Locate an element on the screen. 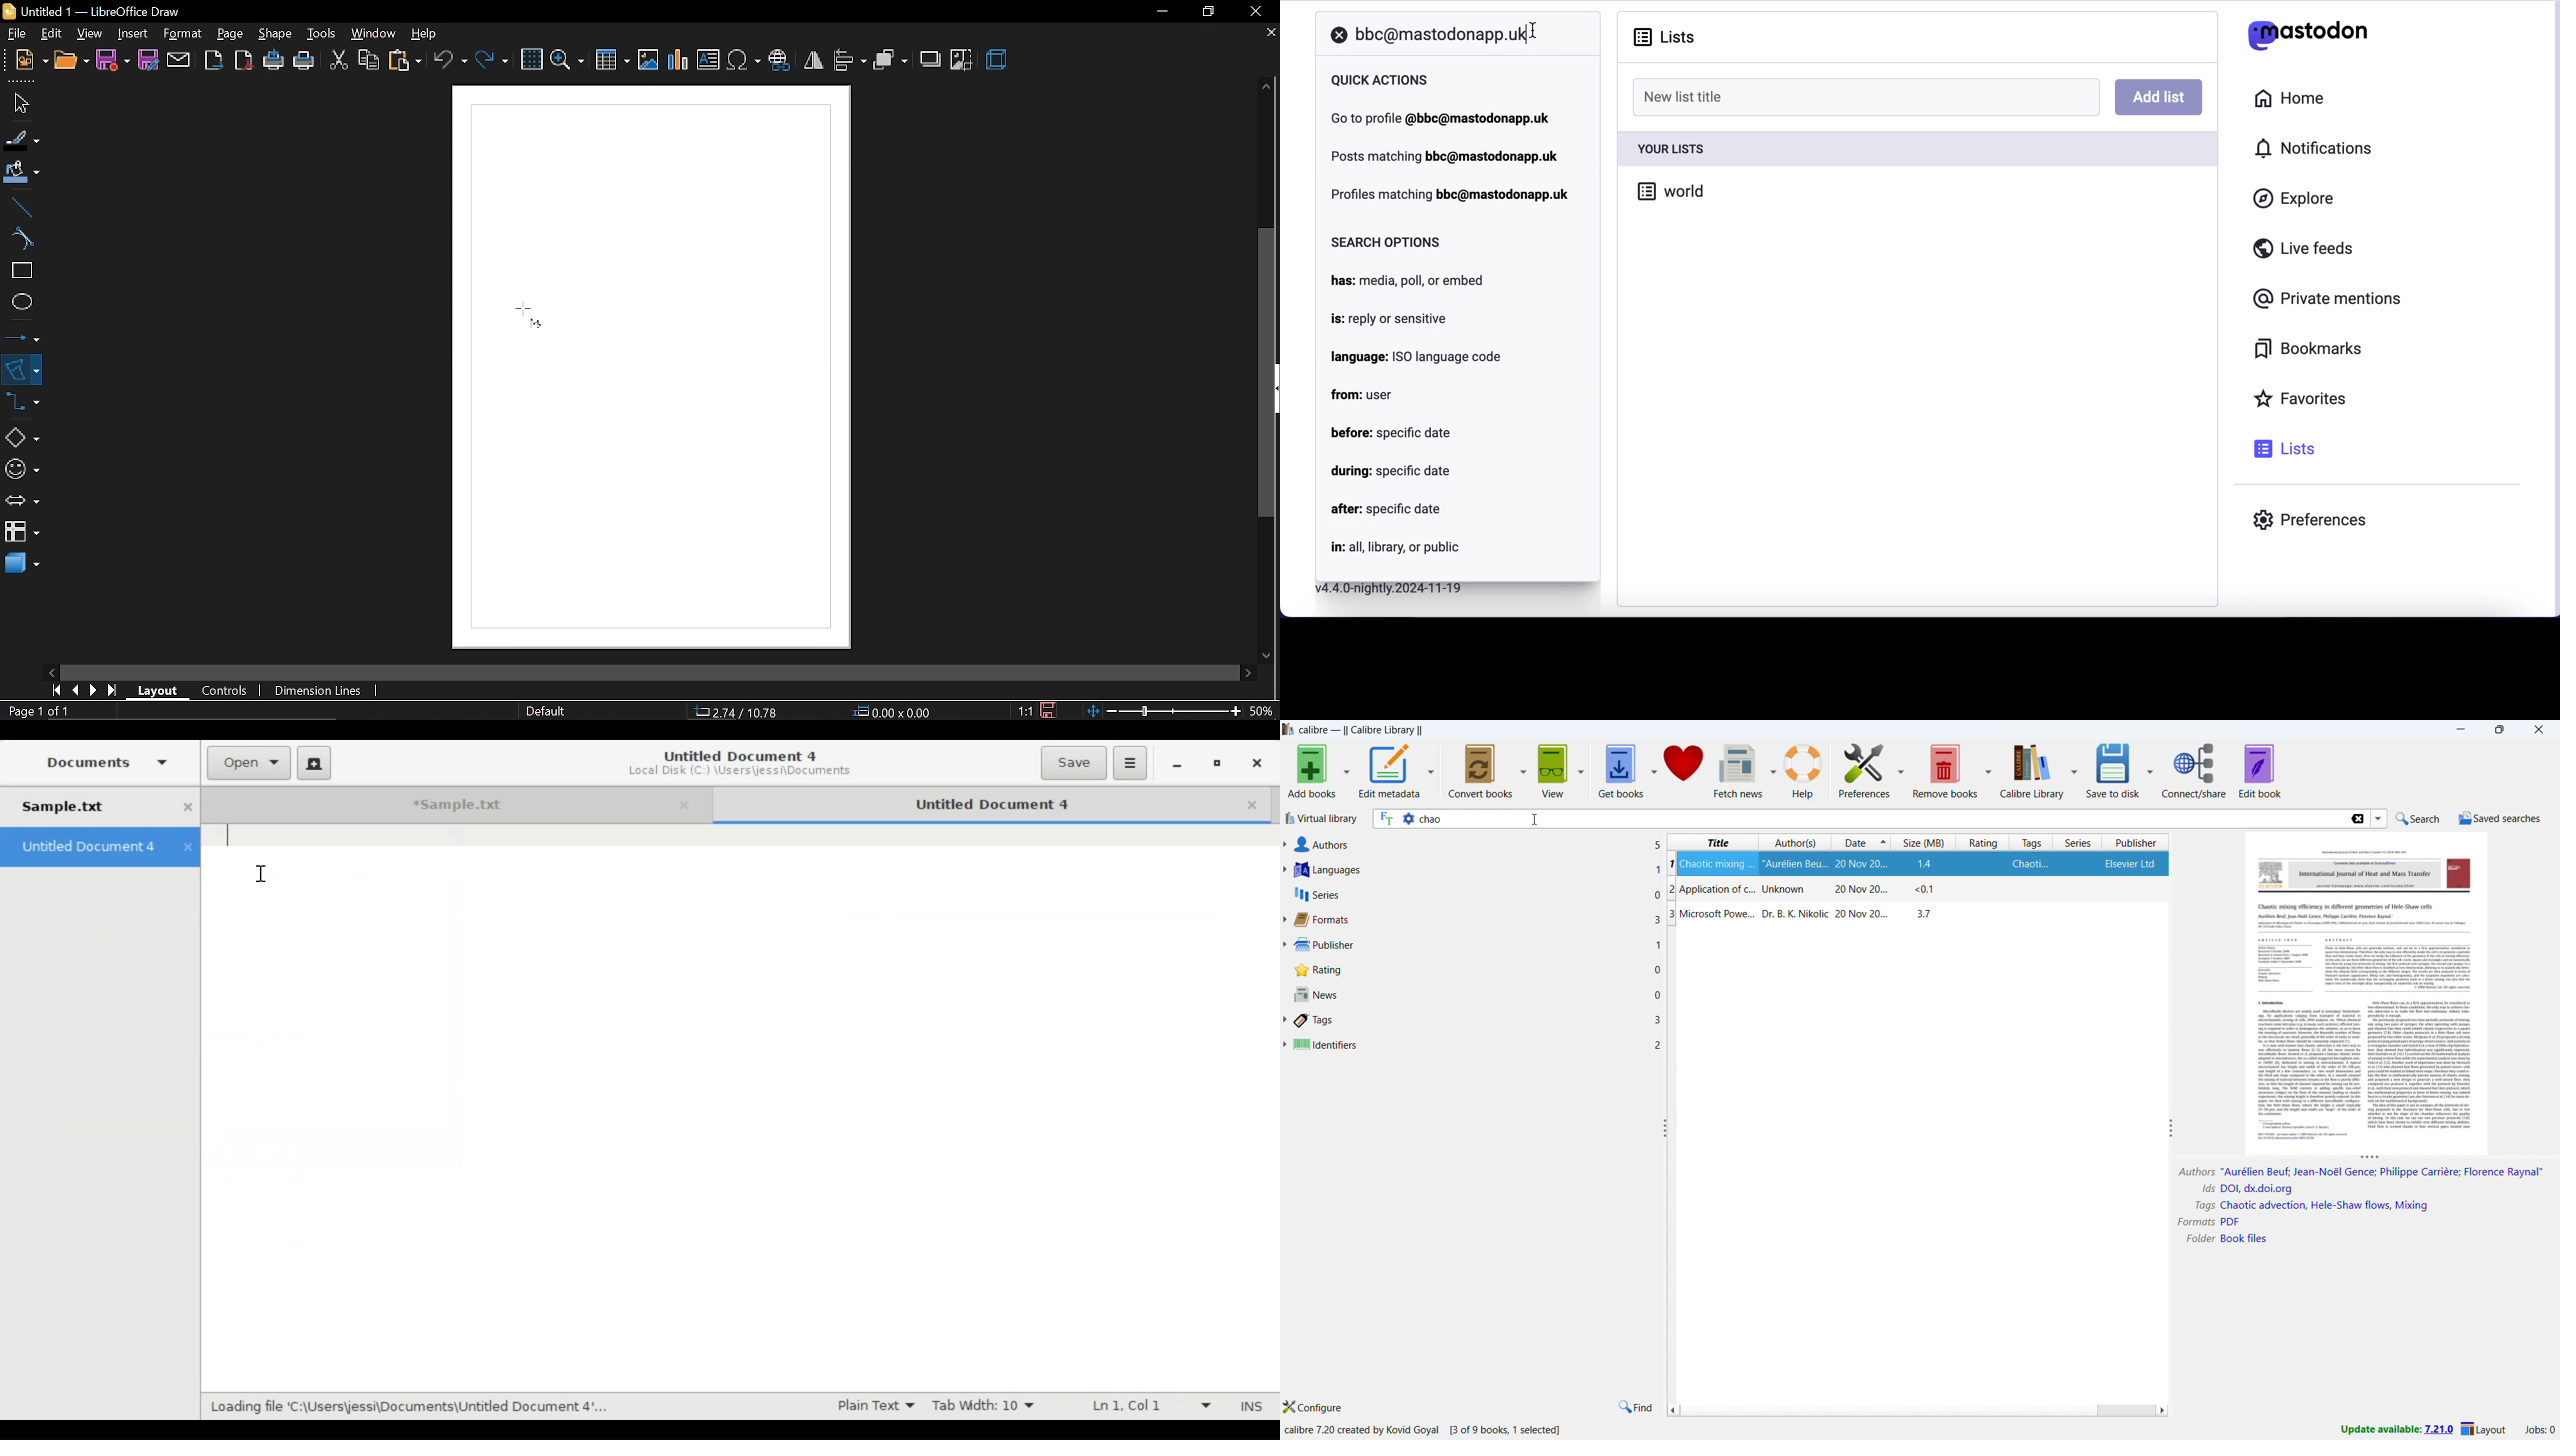 The image size is (2576, 1456). expand authors is located at coordinates (1284, 844).